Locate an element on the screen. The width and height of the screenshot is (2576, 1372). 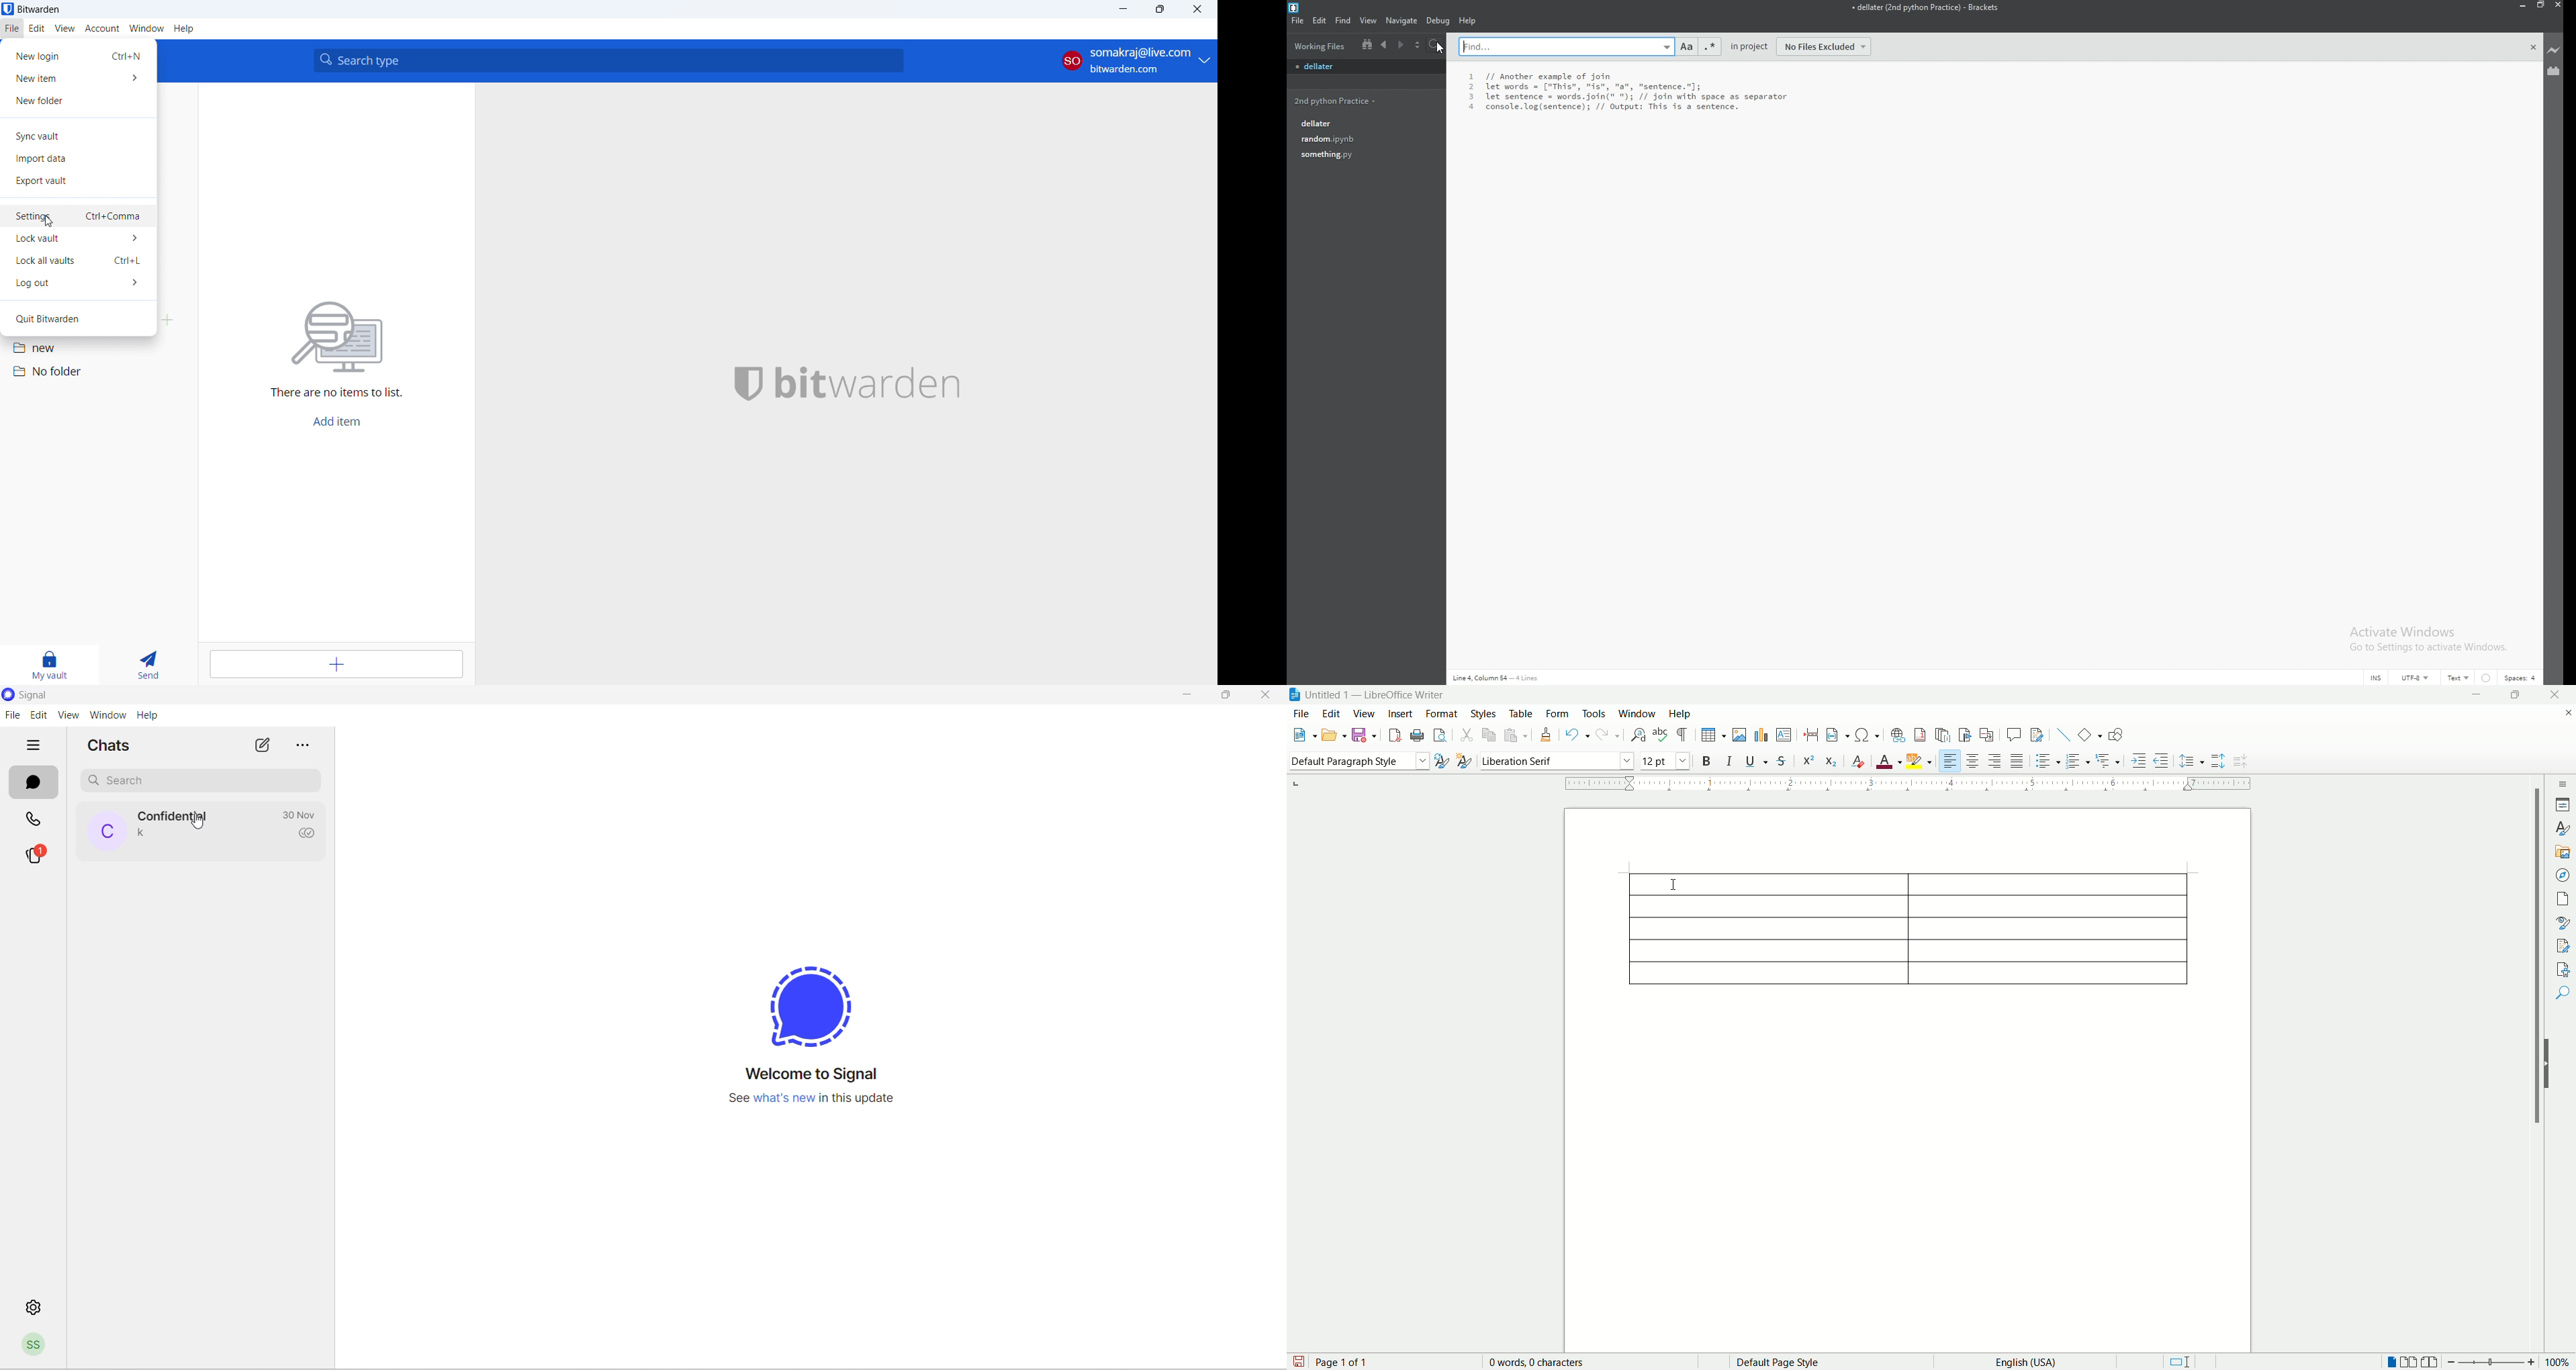
font color is located at coordinates (1890, 760).